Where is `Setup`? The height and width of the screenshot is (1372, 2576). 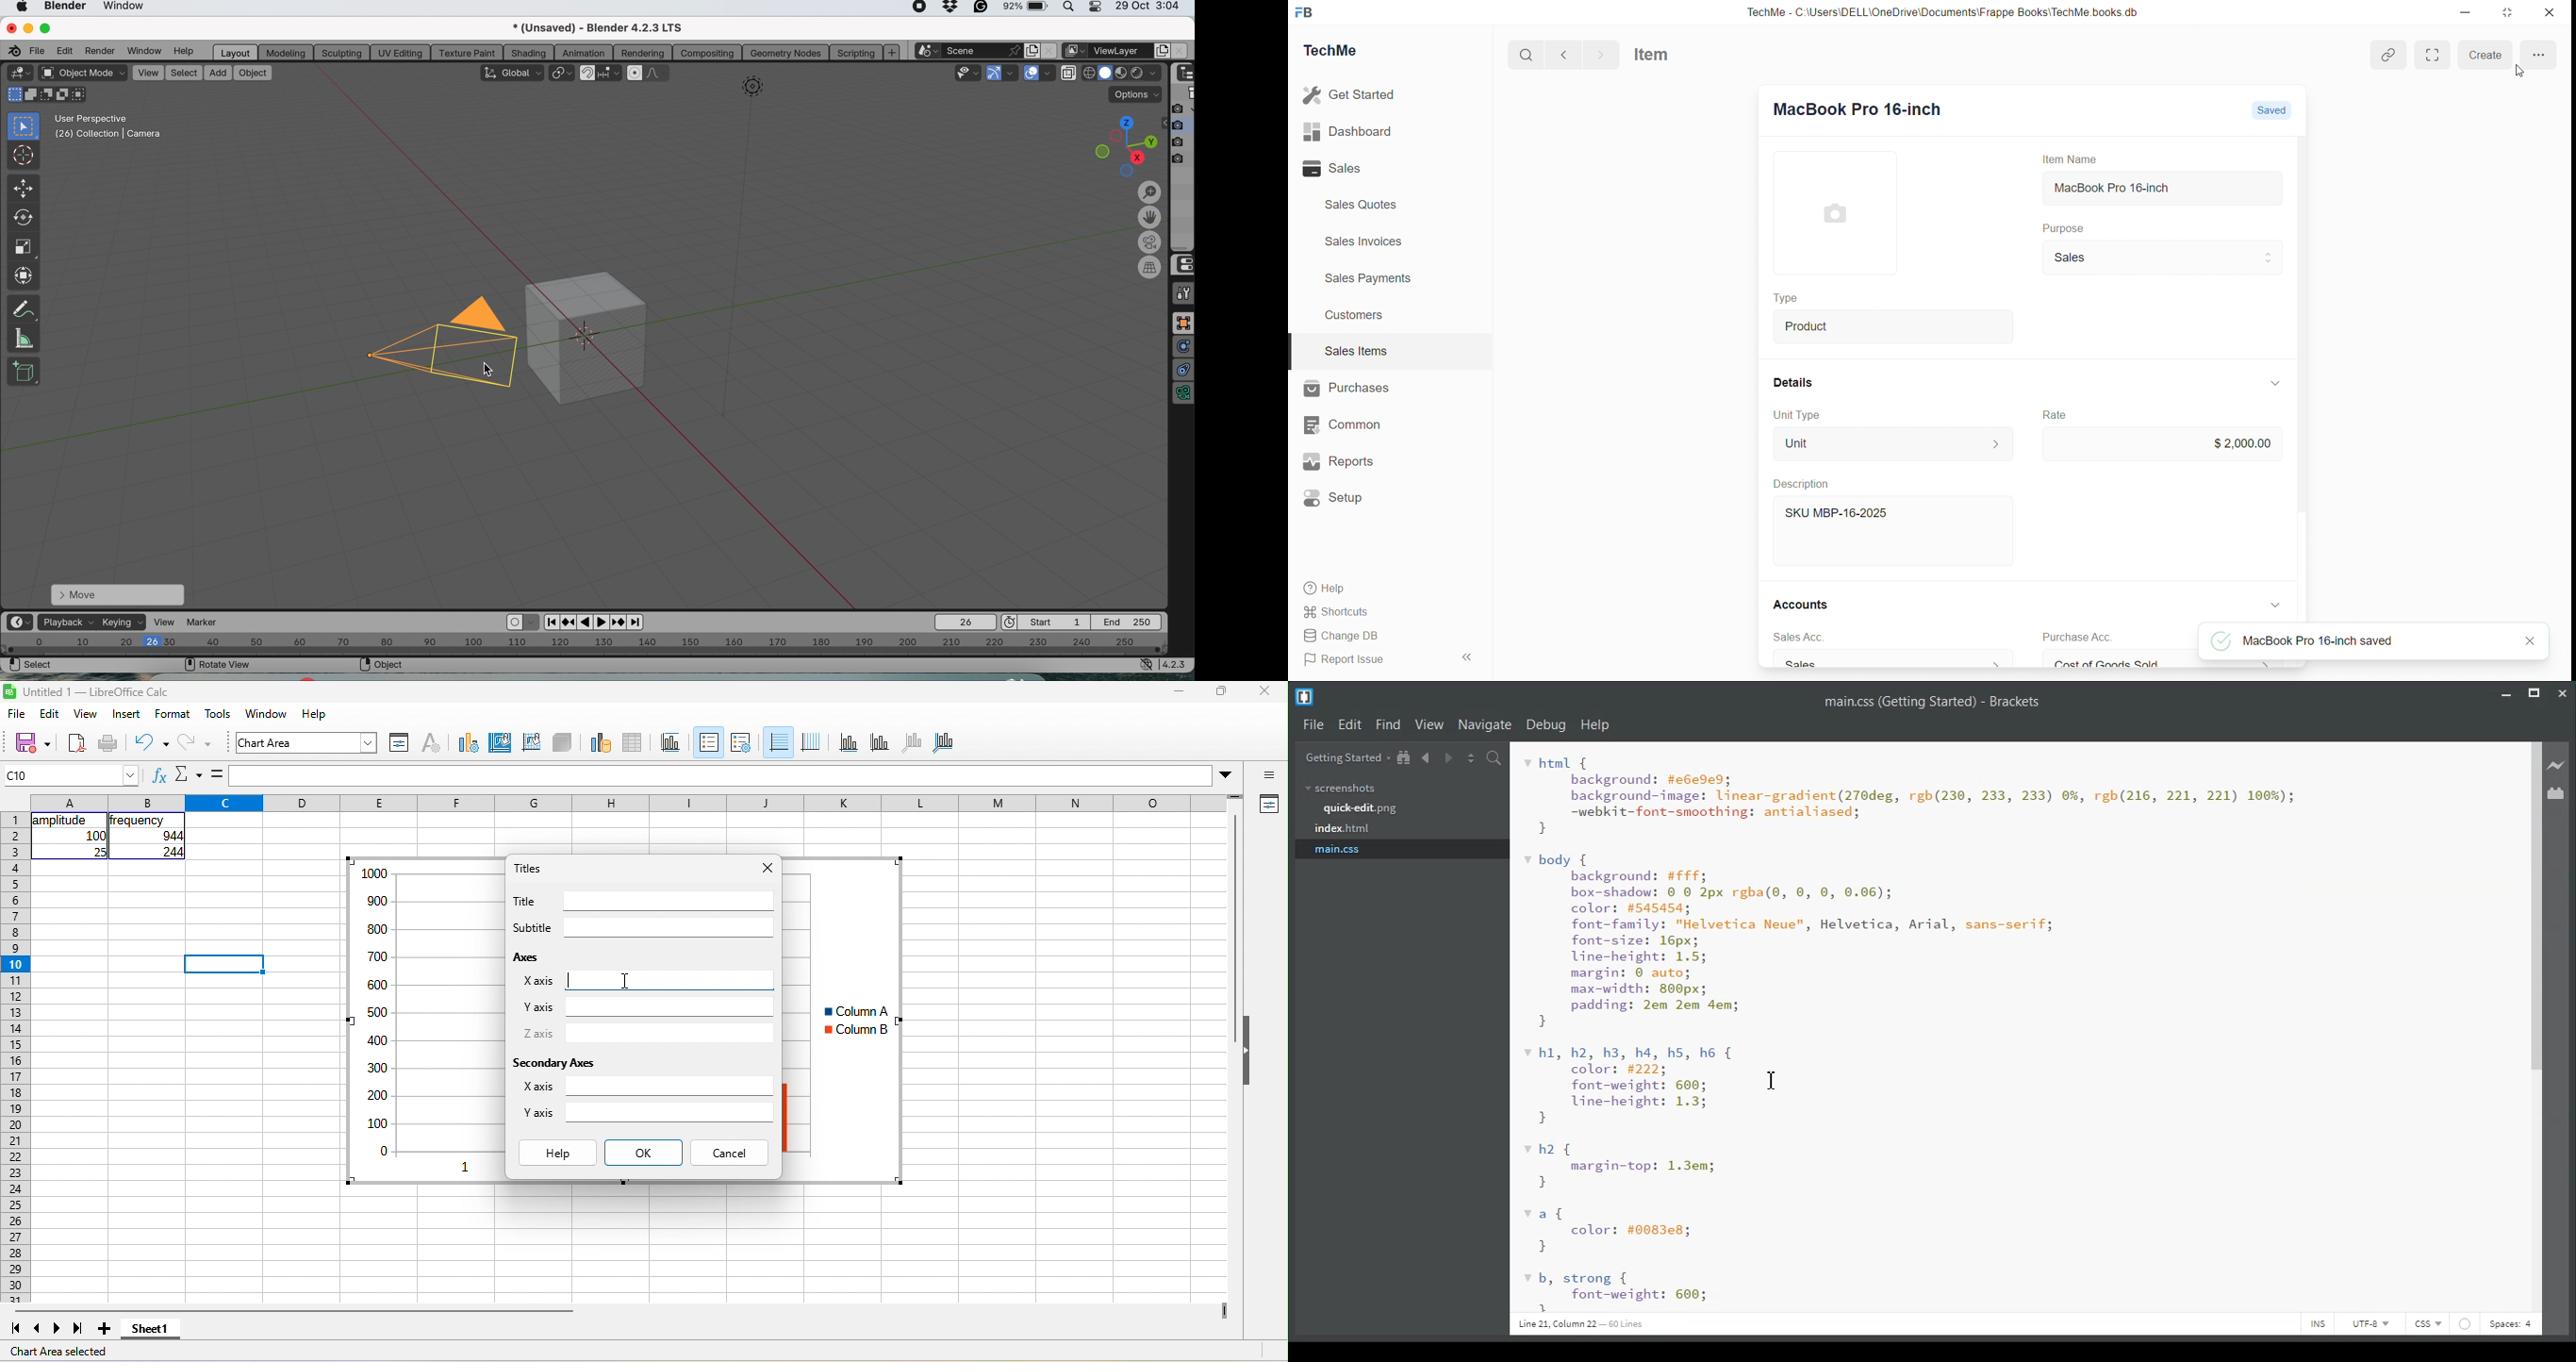 Setup is located at coordinates (1338, 497).